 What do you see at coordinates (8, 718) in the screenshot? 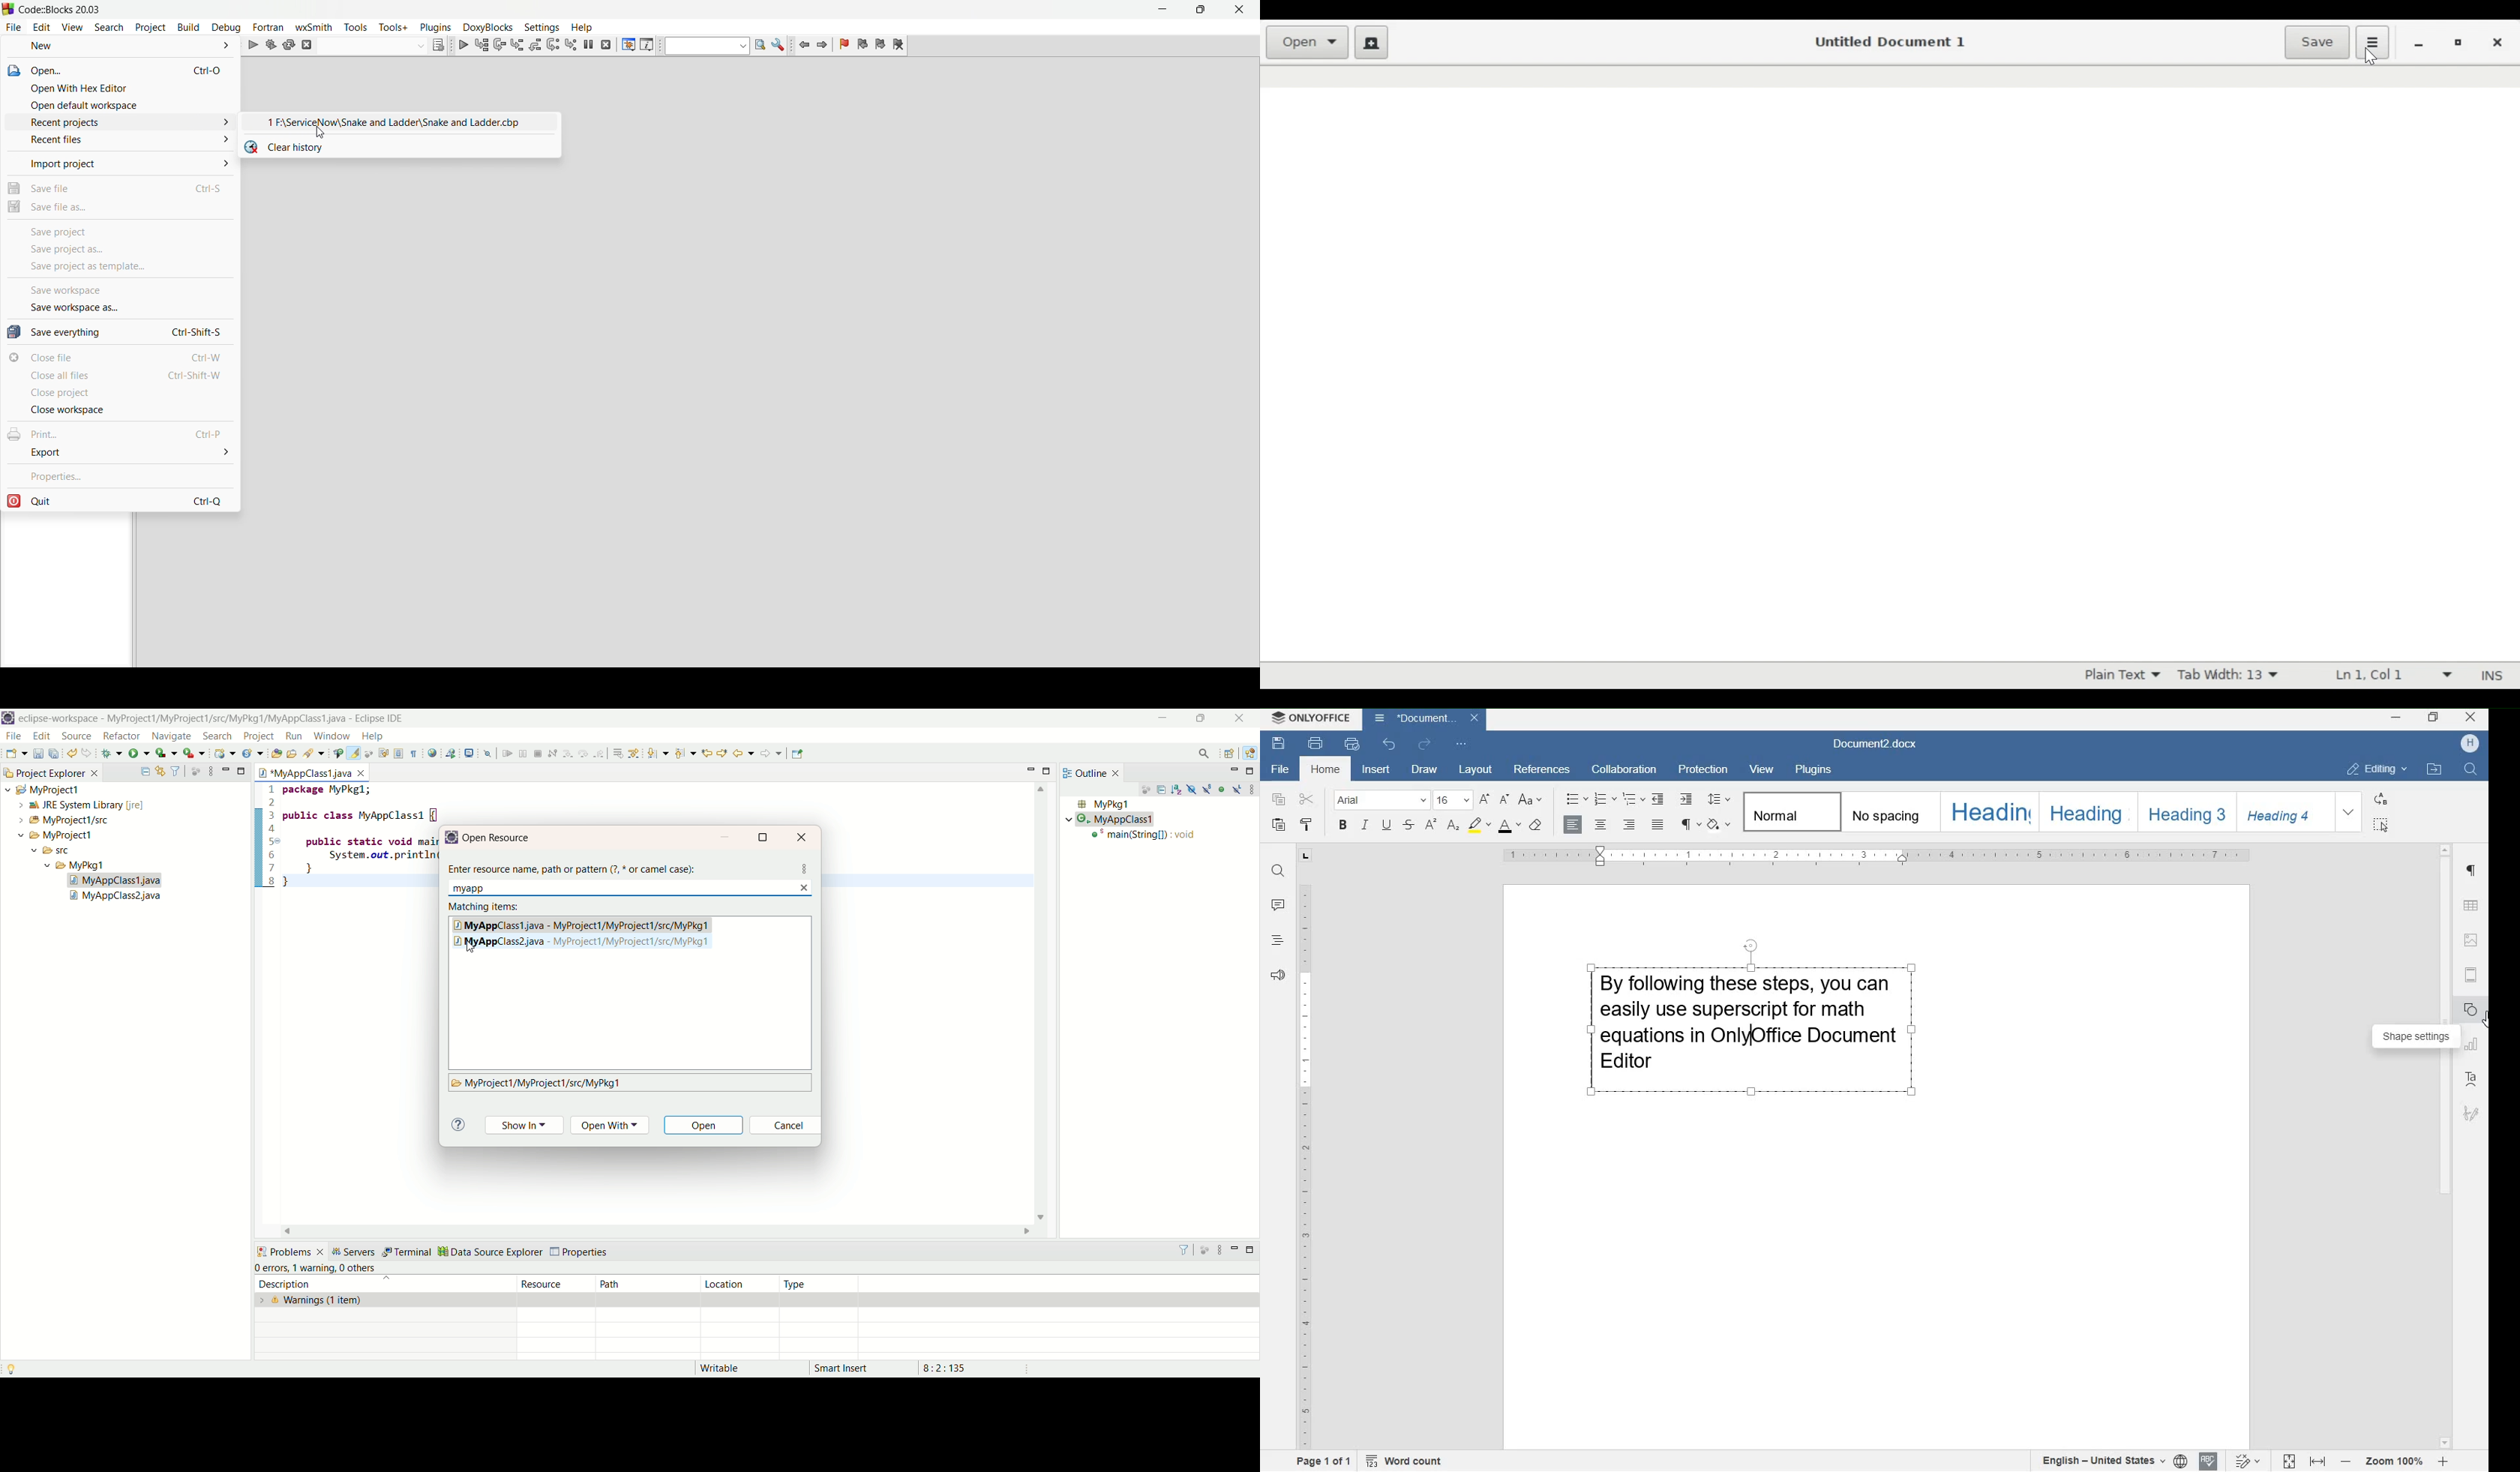
I see `eclipse logo` at bounding box center [8, 718].